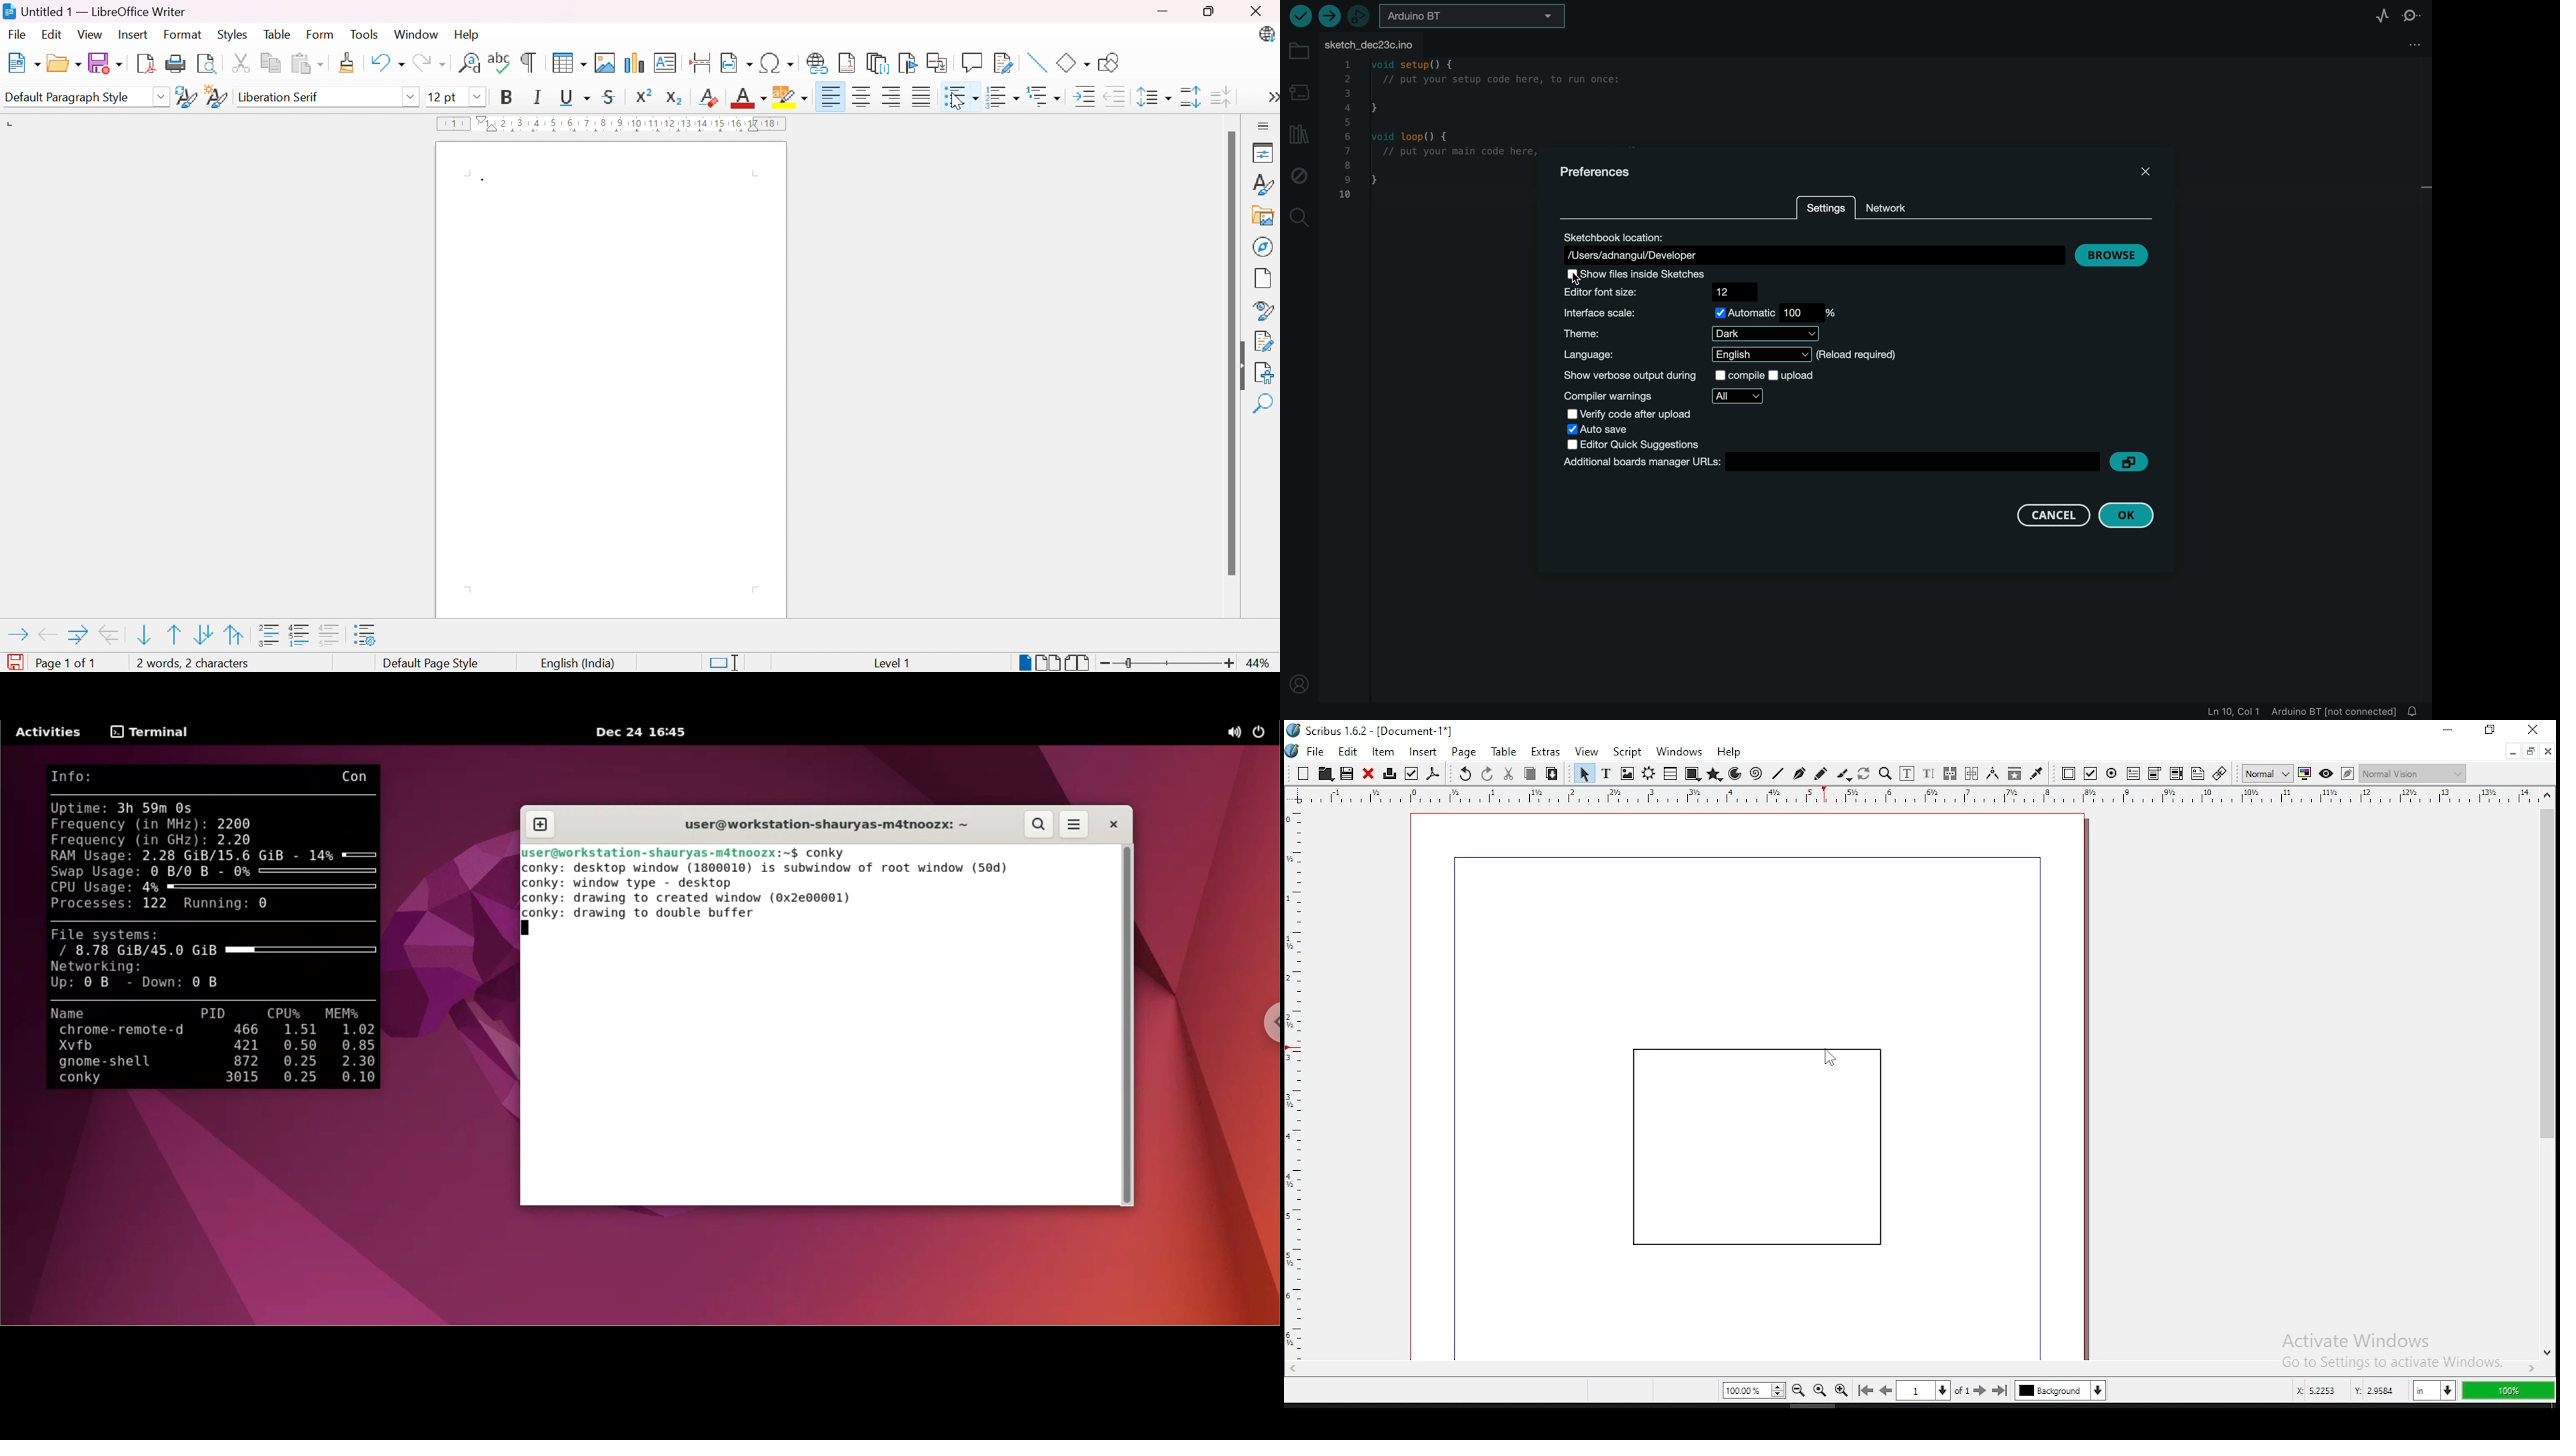 Image resolution: width=2576 pixels, height=1456 pixels. I want to click on Close, so click(1260, 11).